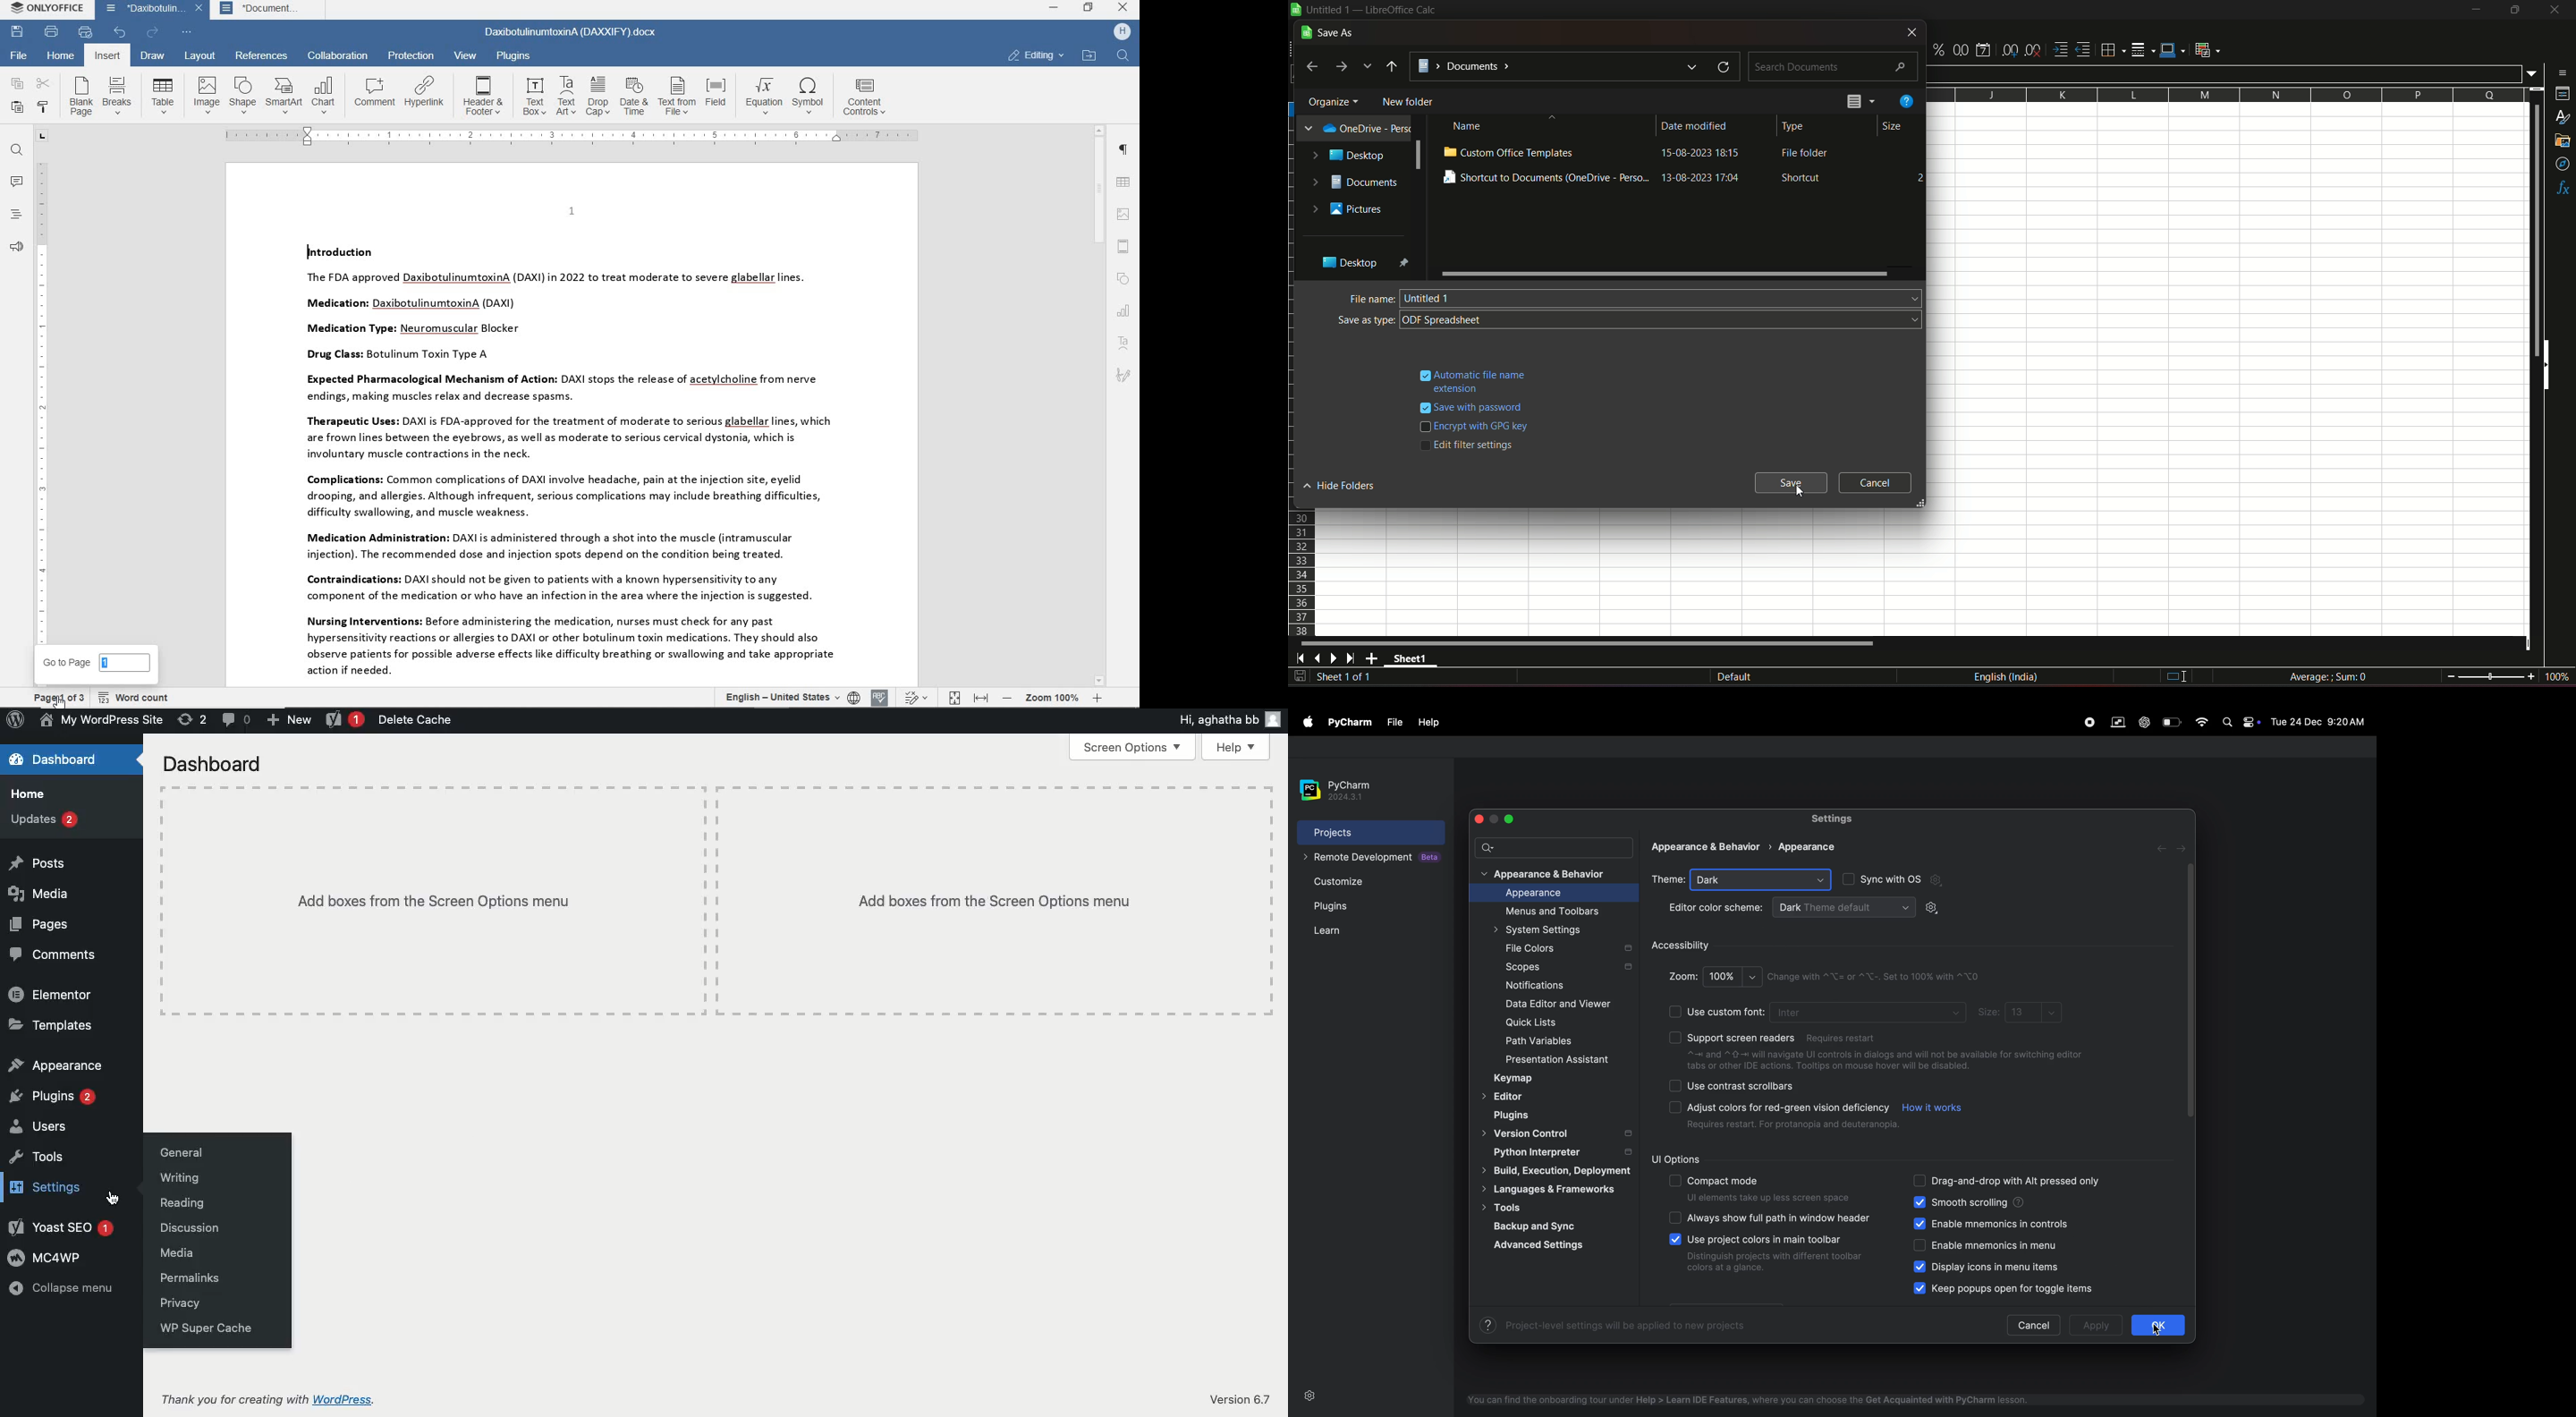 The height and width of the screenshot is (1428, 2576). I want to click on support & feedback, so click(17, 246).